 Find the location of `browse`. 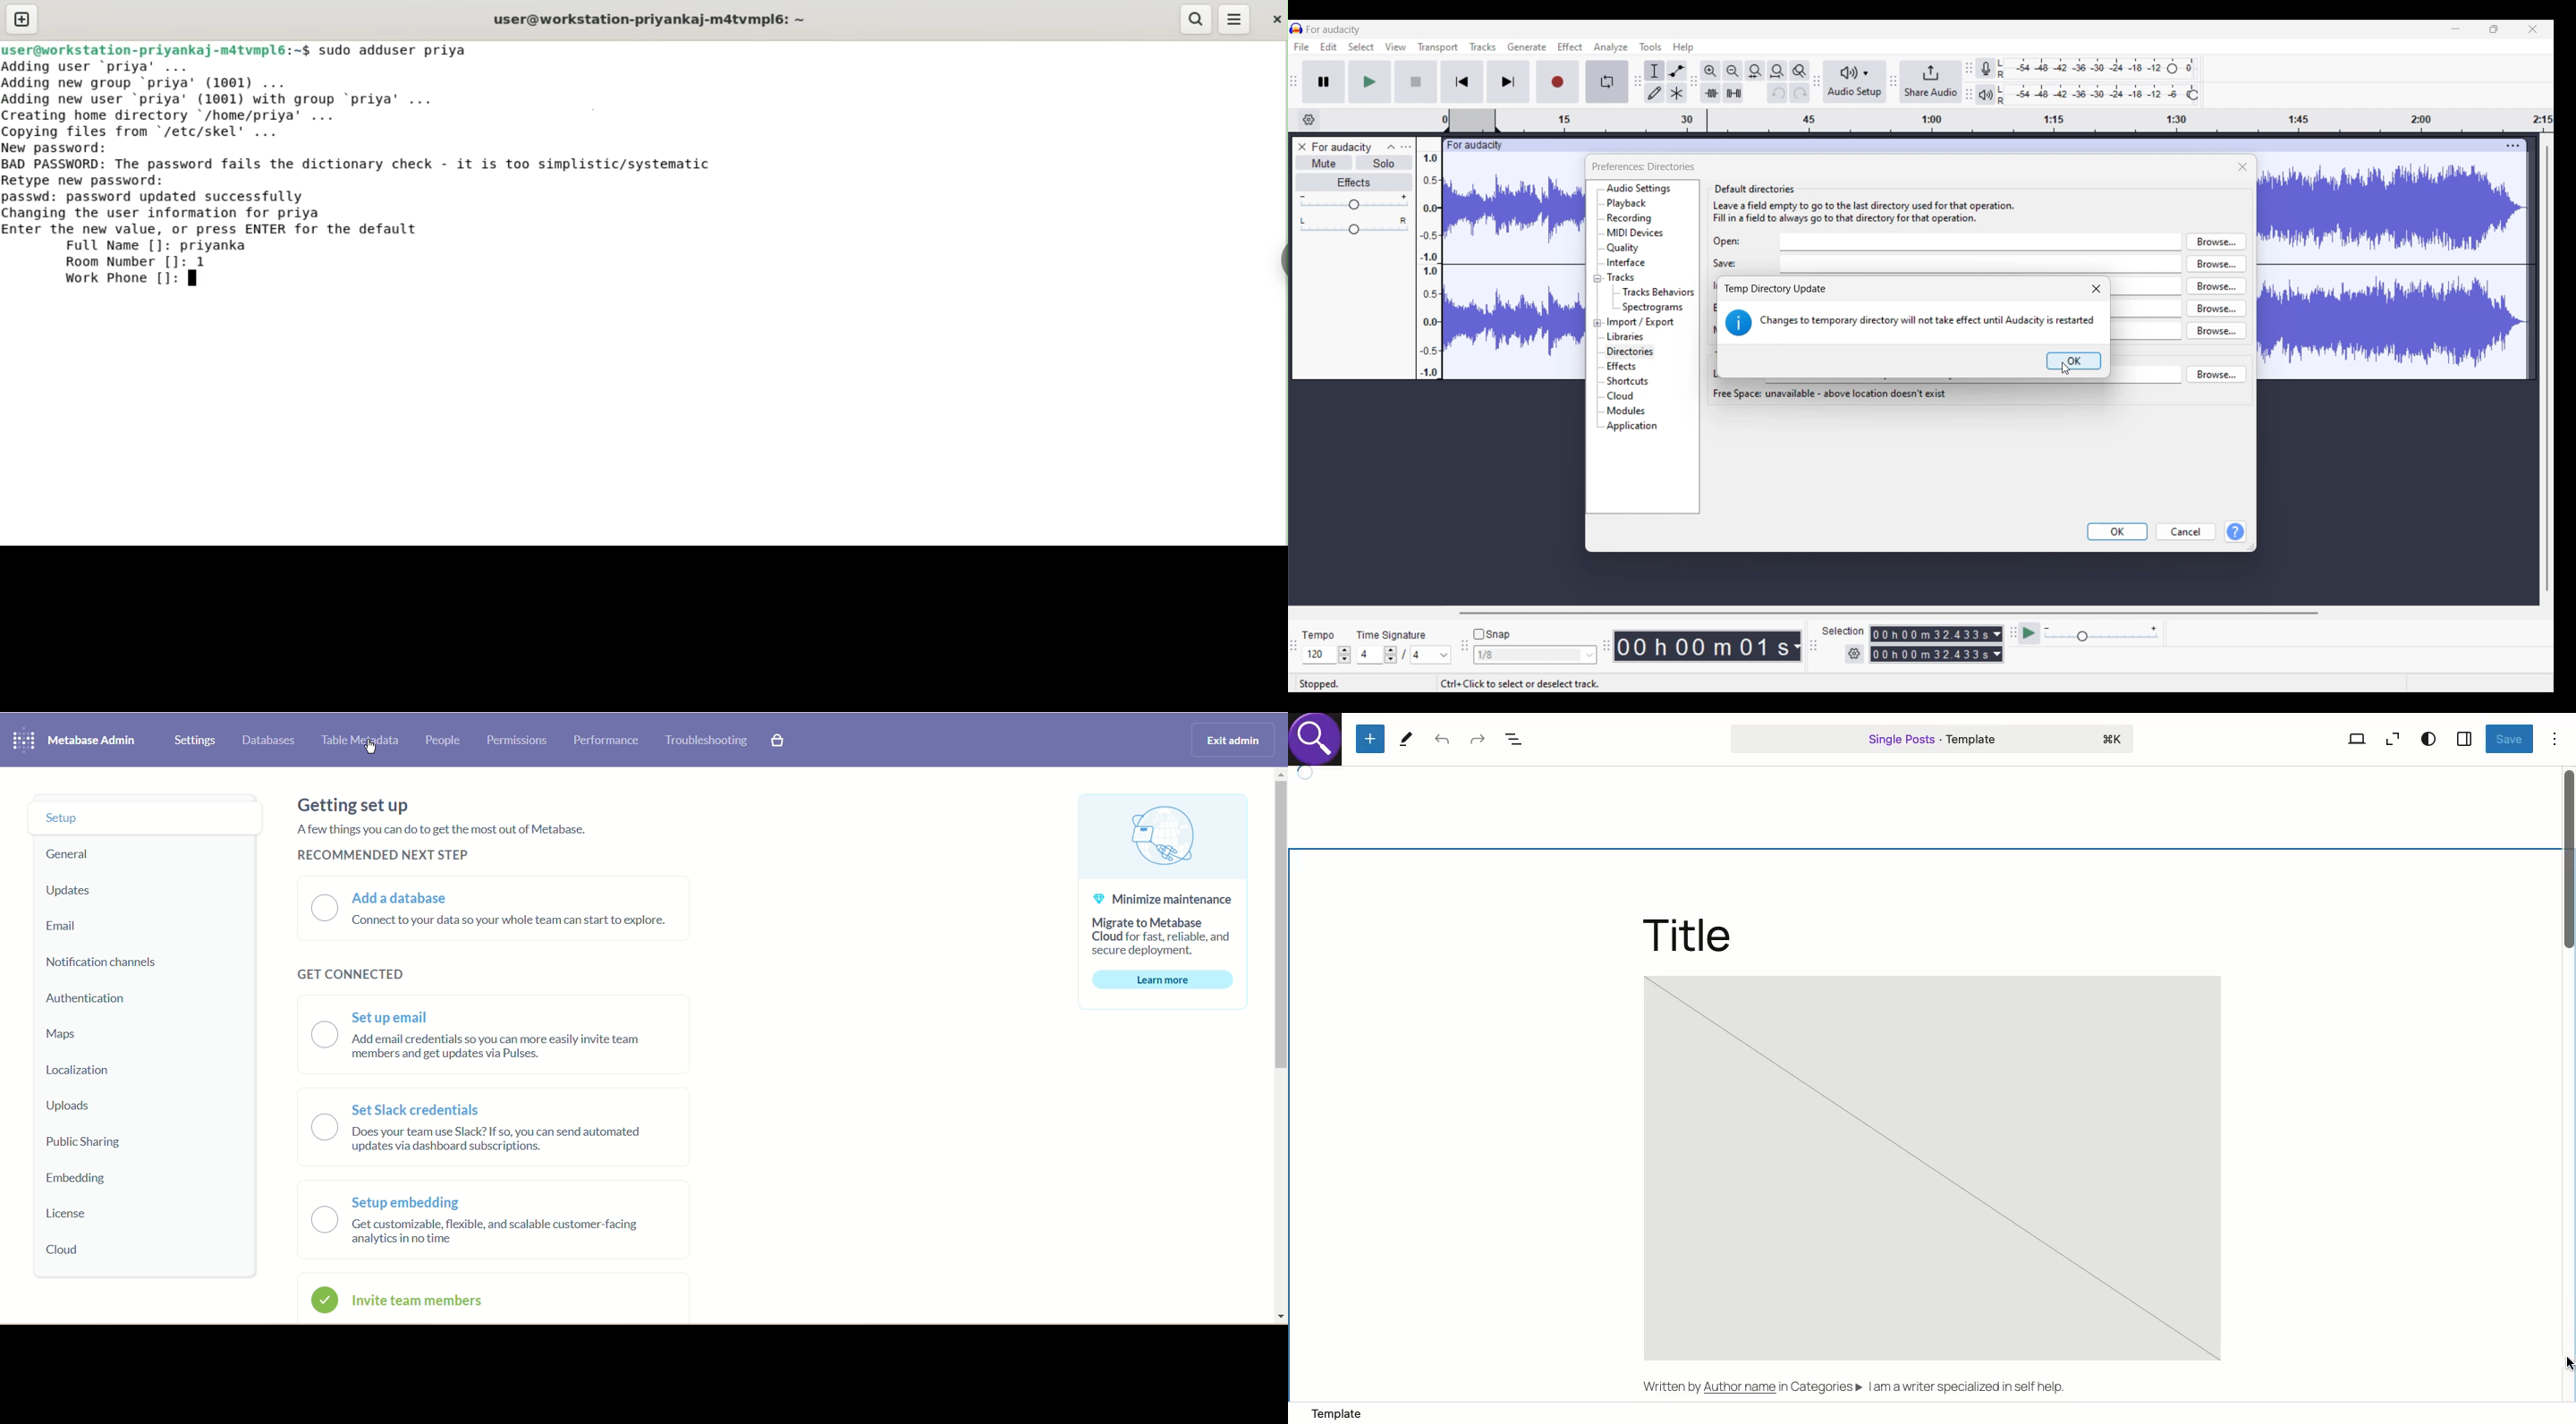

browse is located at coordinates (2217, 308).